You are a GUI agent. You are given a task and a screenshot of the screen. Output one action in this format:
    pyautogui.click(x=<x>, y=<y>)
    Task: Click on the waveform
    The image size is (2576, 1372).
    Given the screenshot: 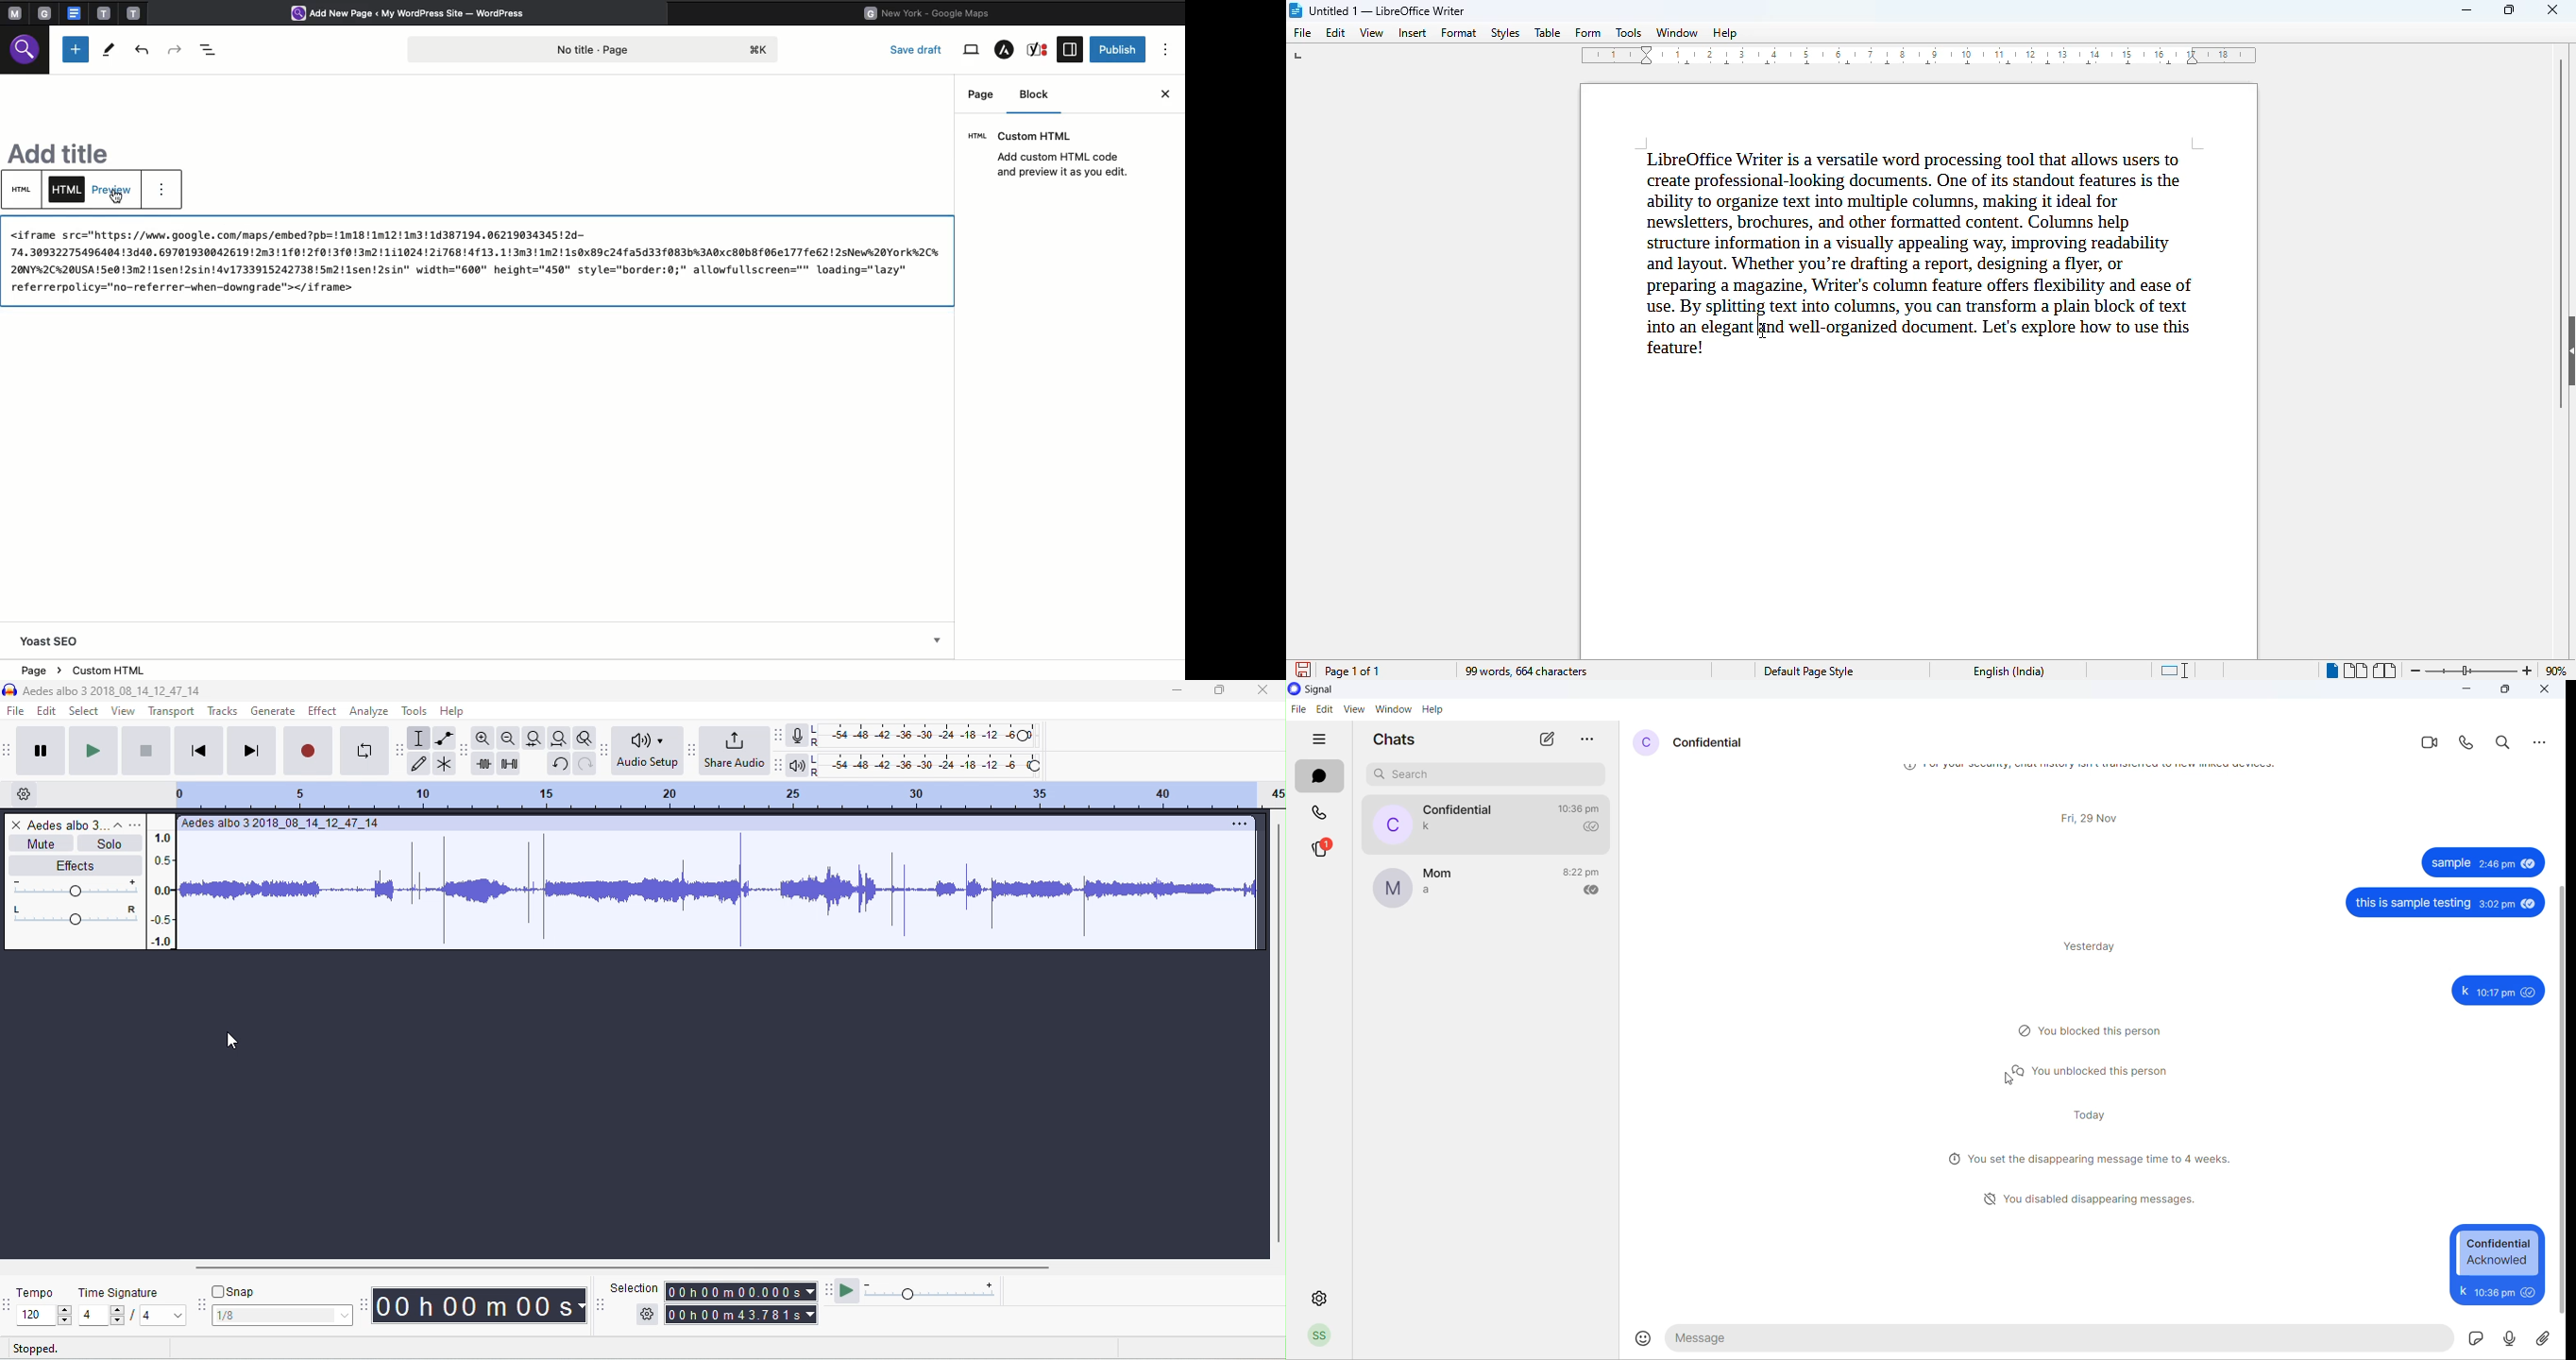 What is the action you would take?
    pyautogui.click(x=718, y=891)
    